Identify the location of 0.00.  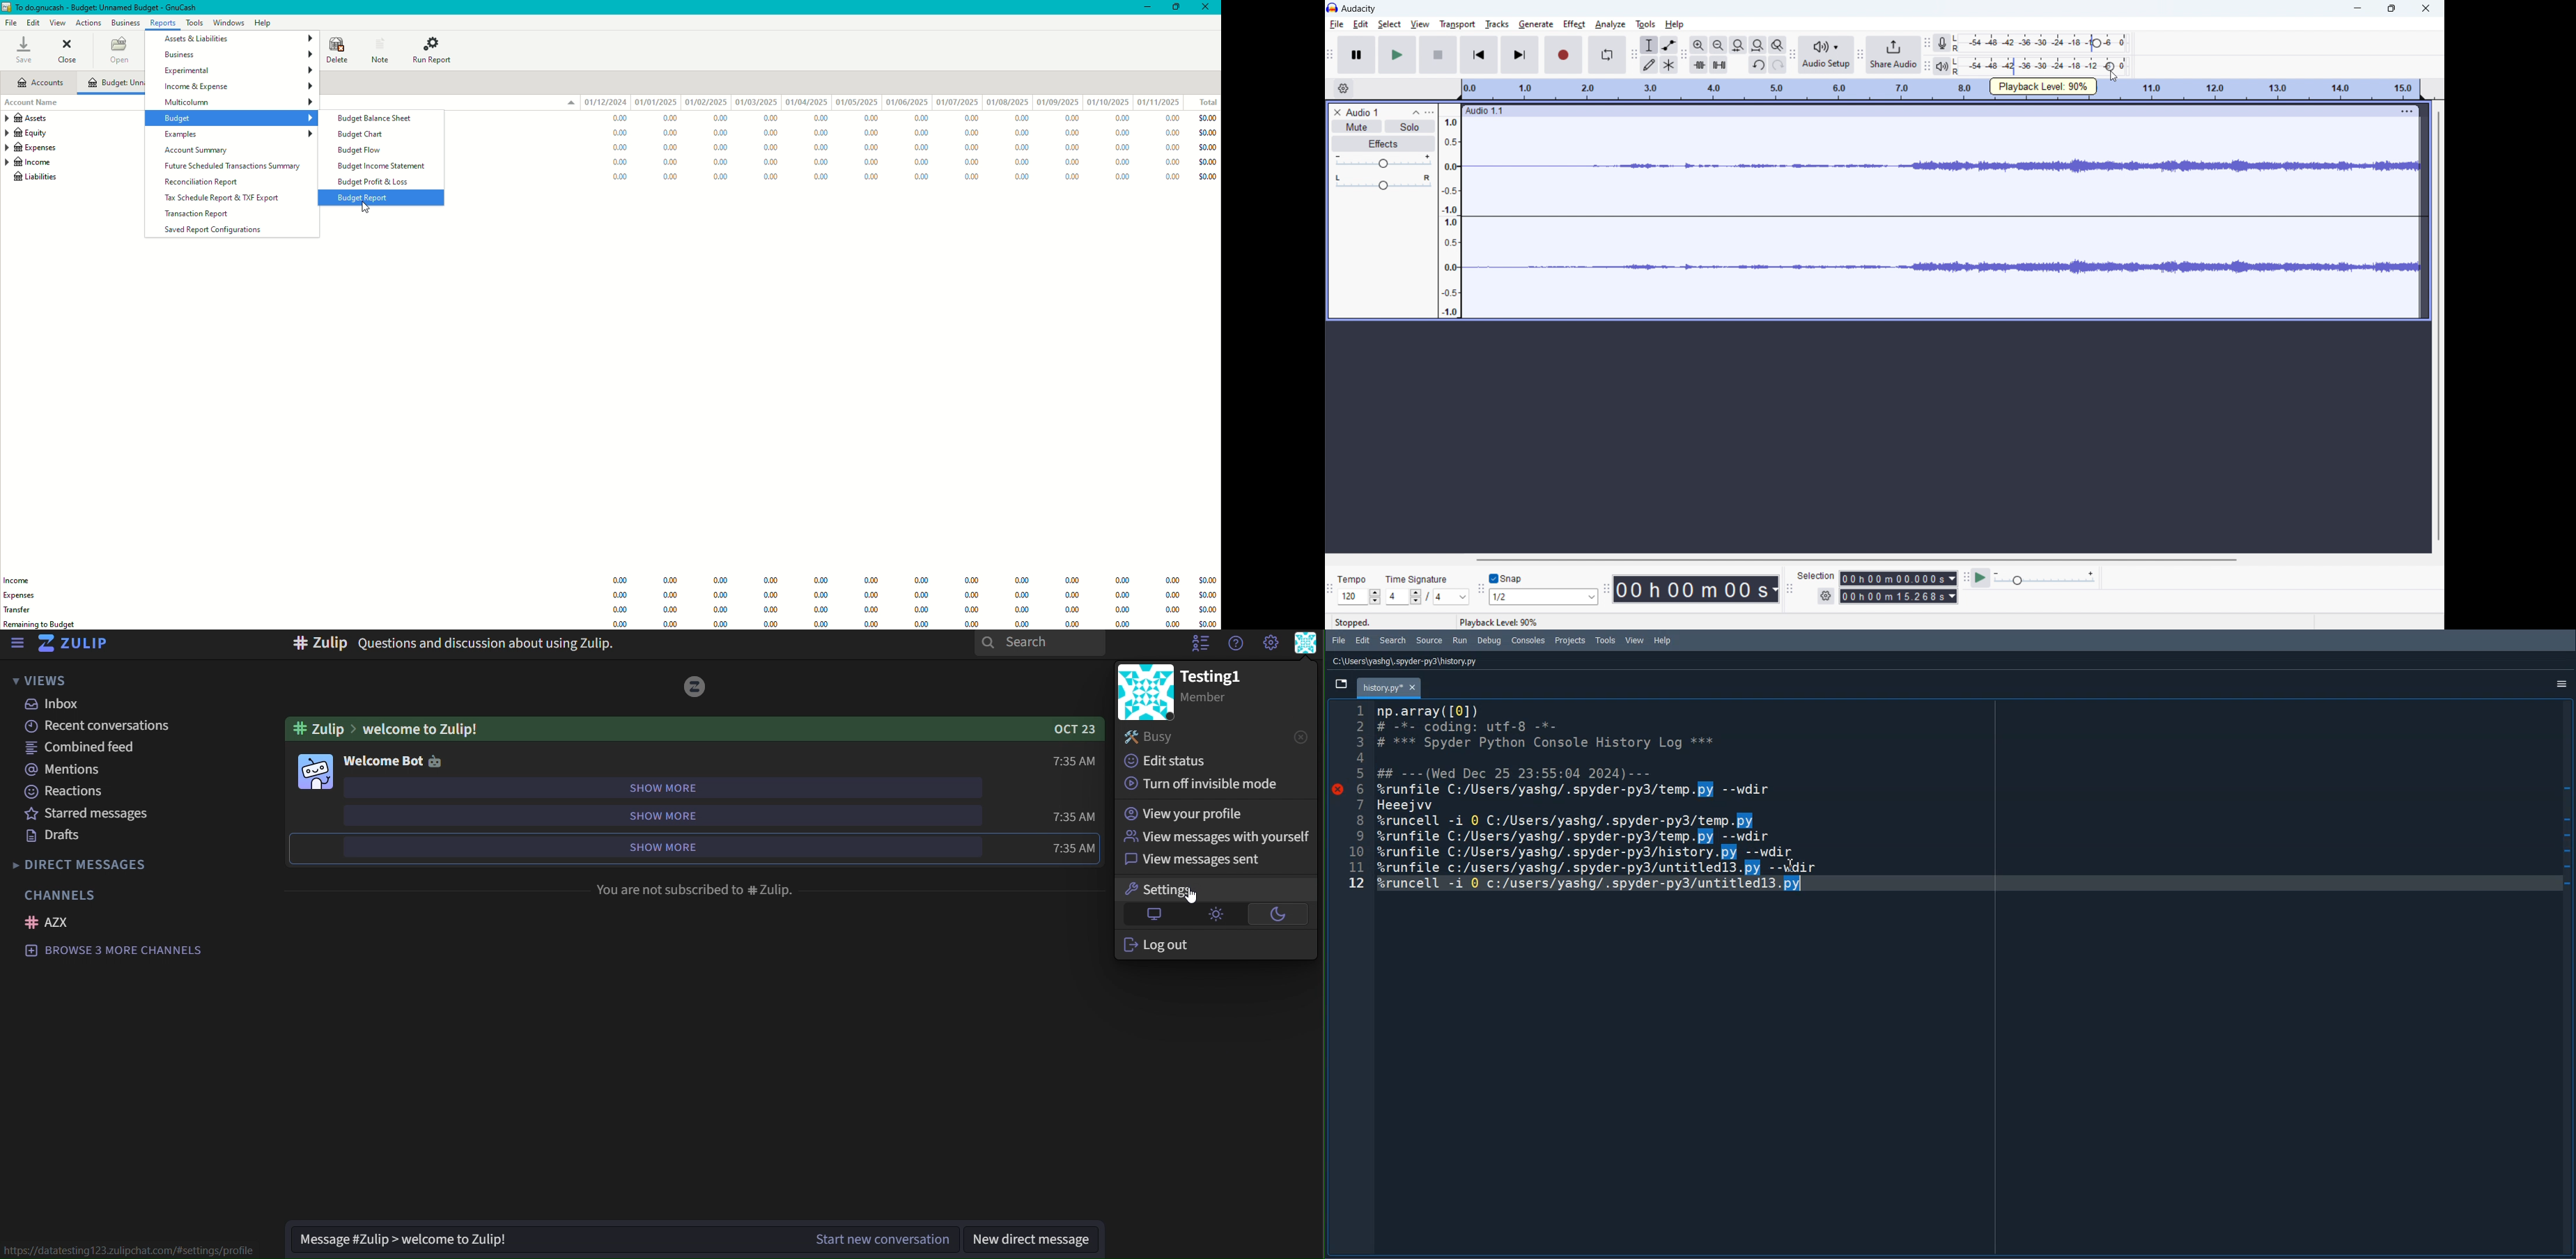
(969, 162).